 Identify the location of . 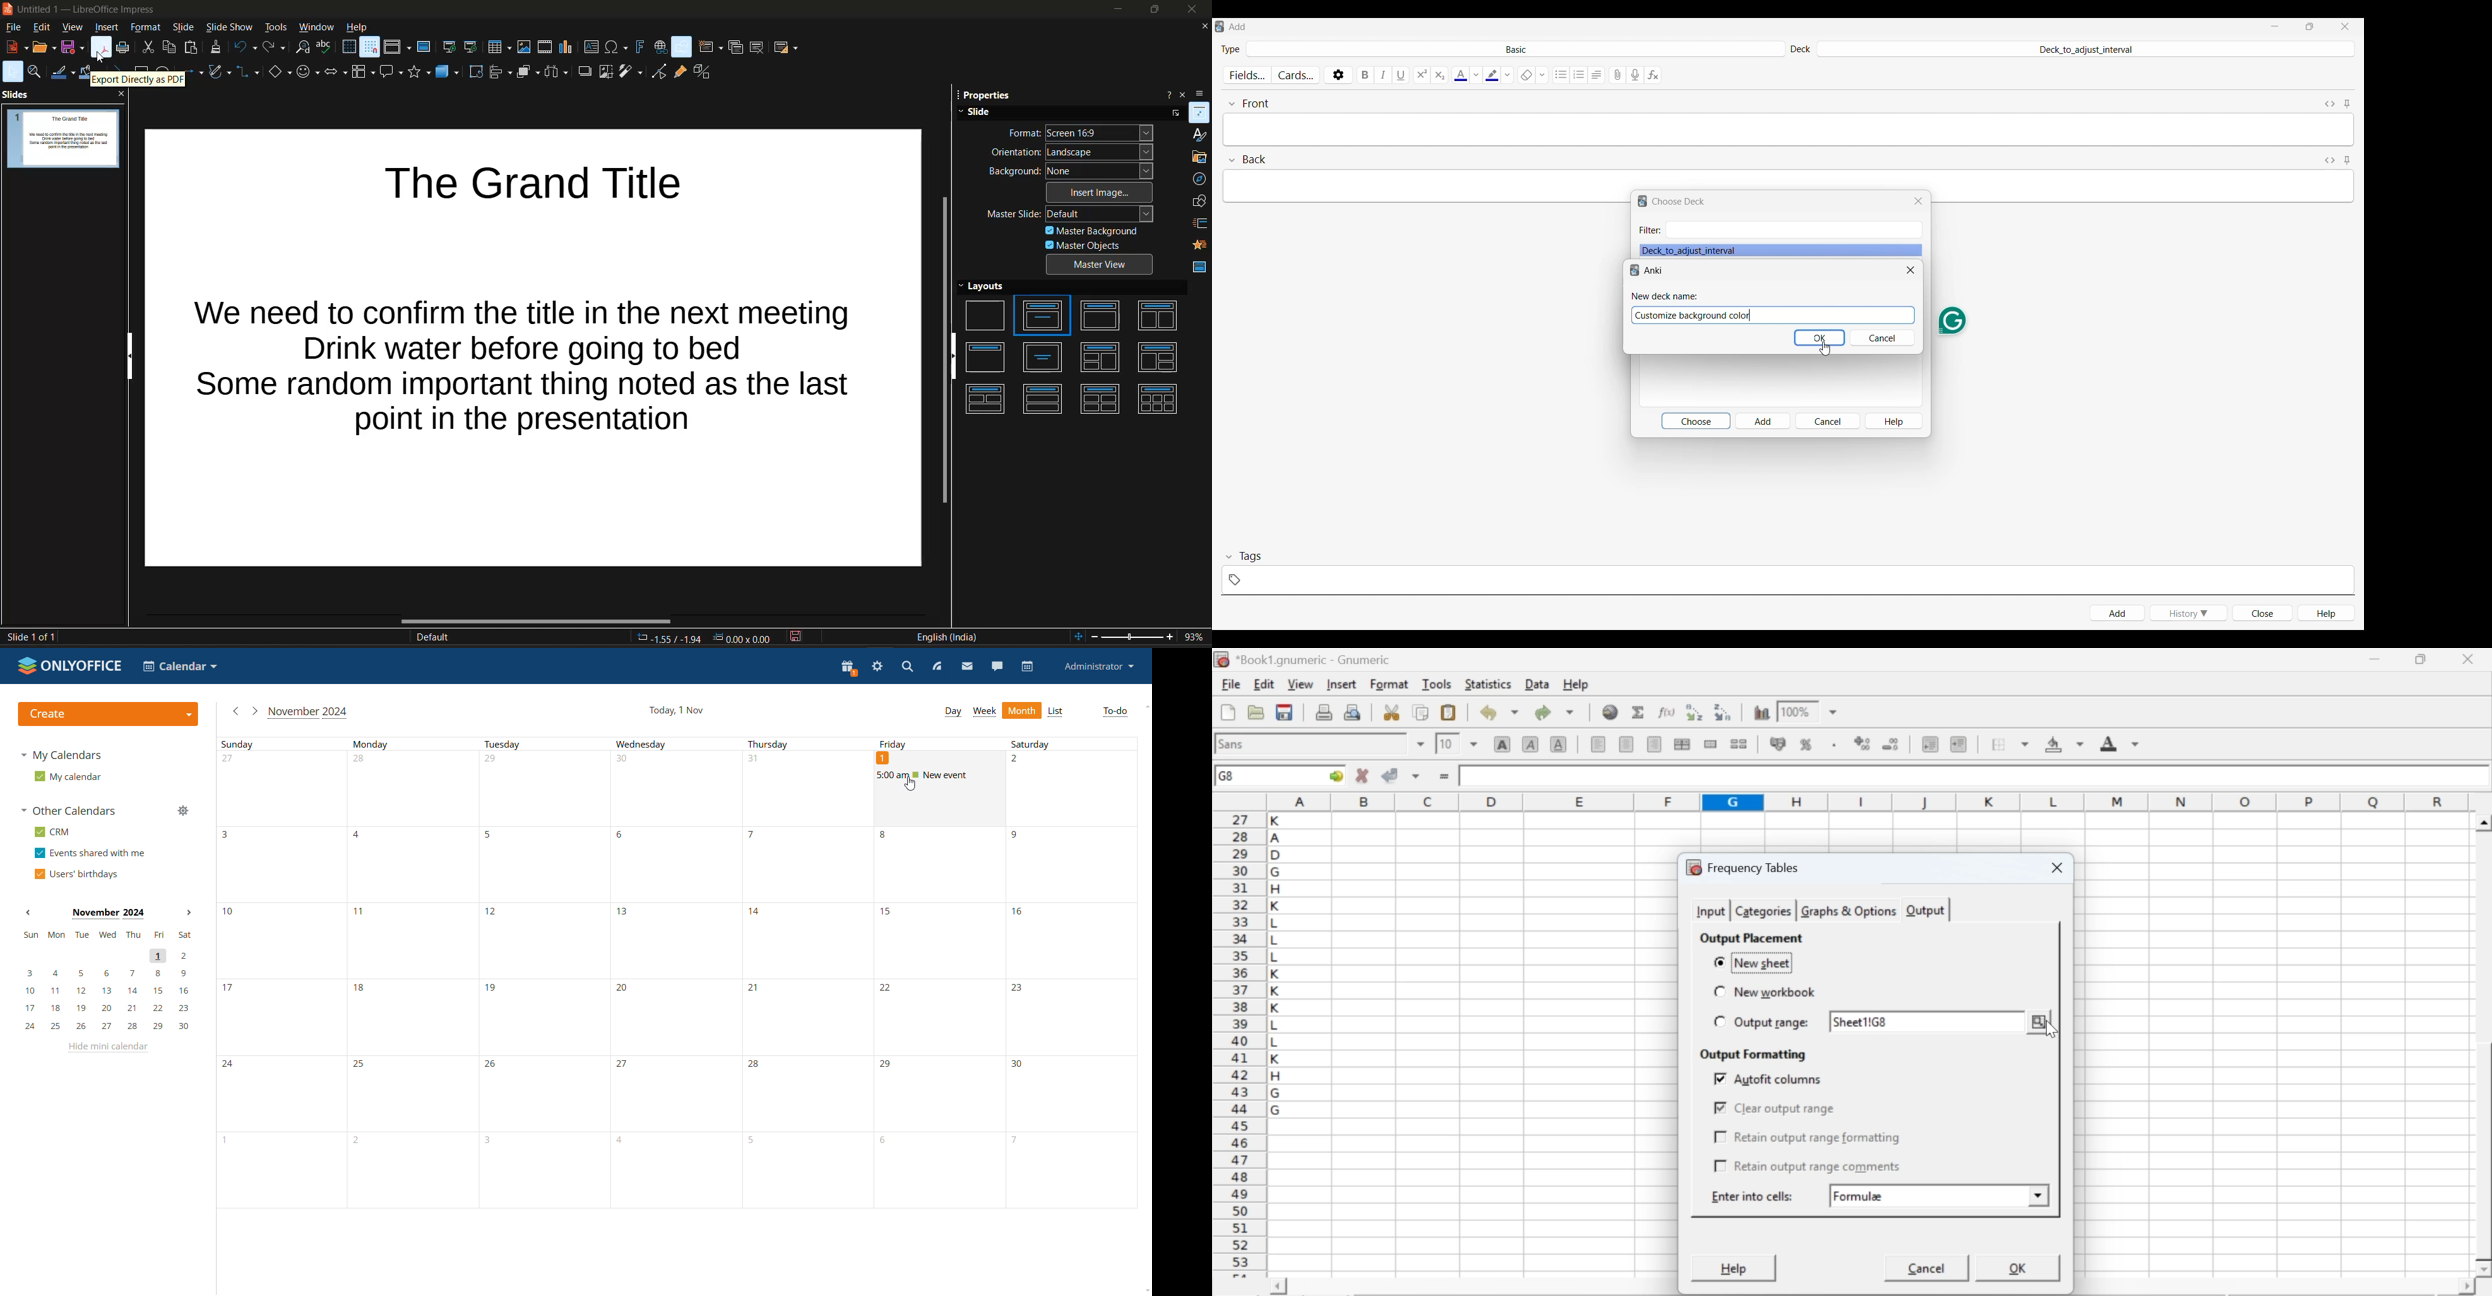
(2189, 613).